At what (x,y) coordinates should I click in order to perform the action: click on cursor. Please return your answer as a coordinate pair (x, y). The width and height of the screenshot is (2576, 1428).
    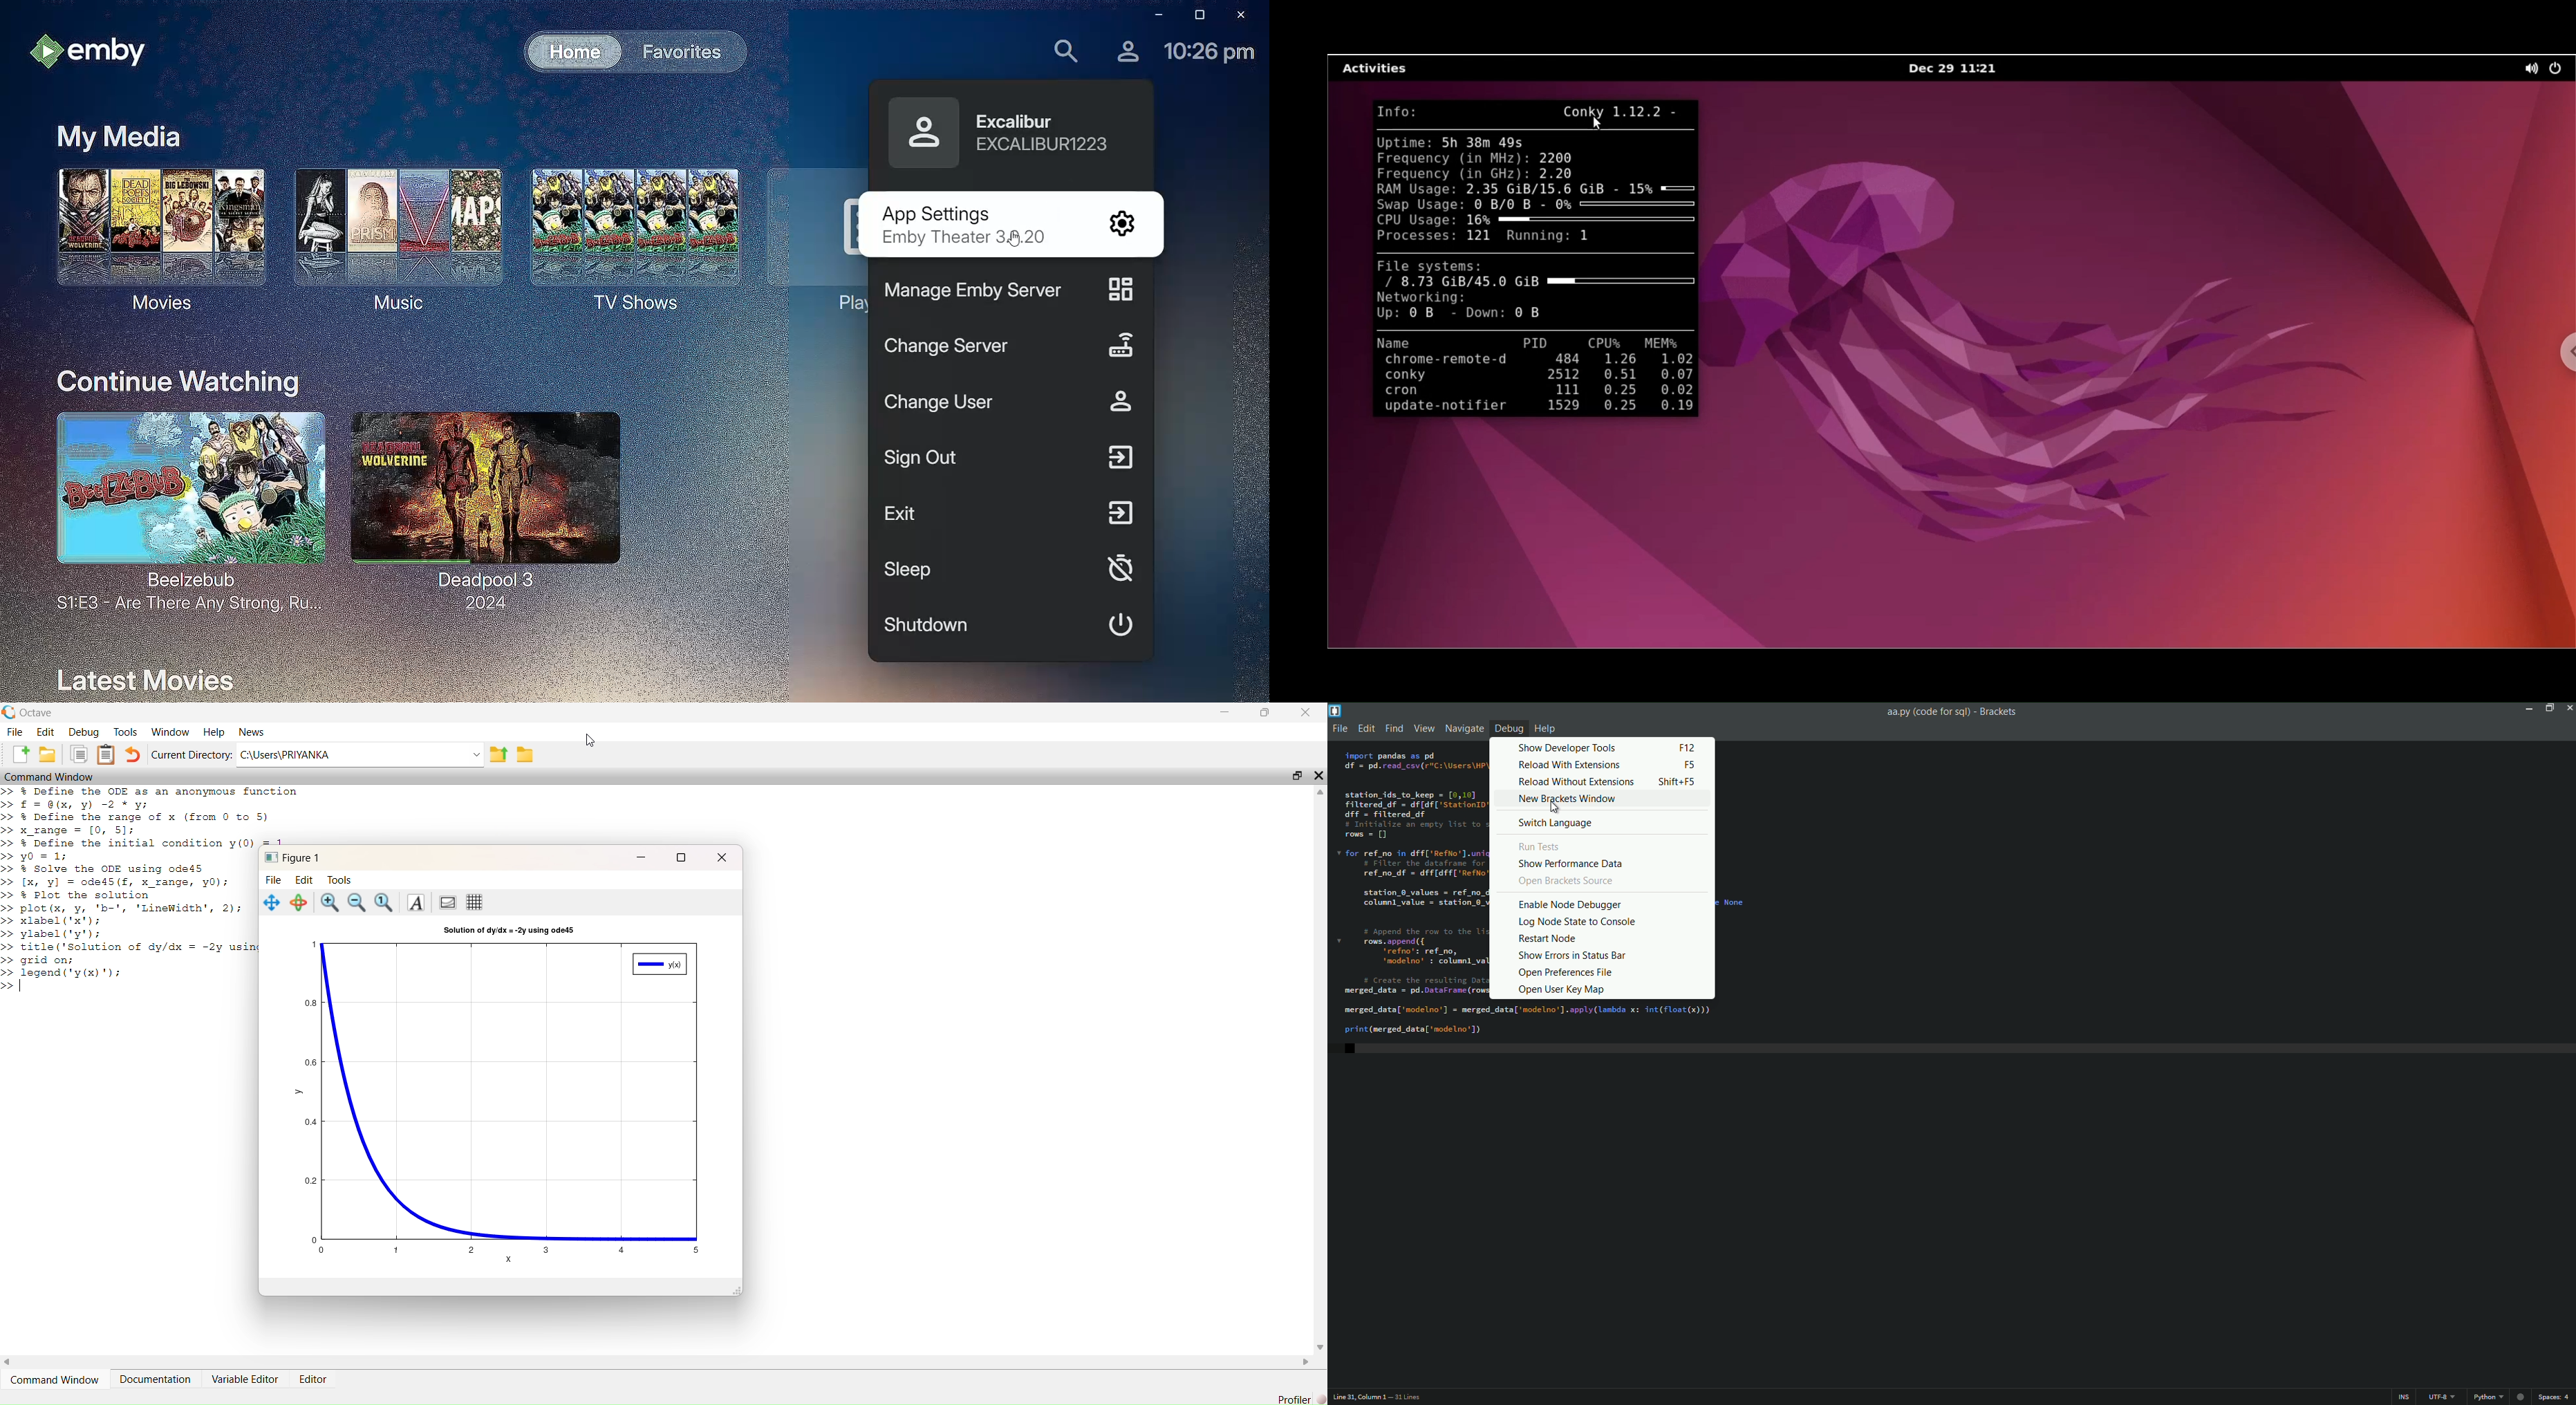
    Looking at the image, I should click on (590, 741).